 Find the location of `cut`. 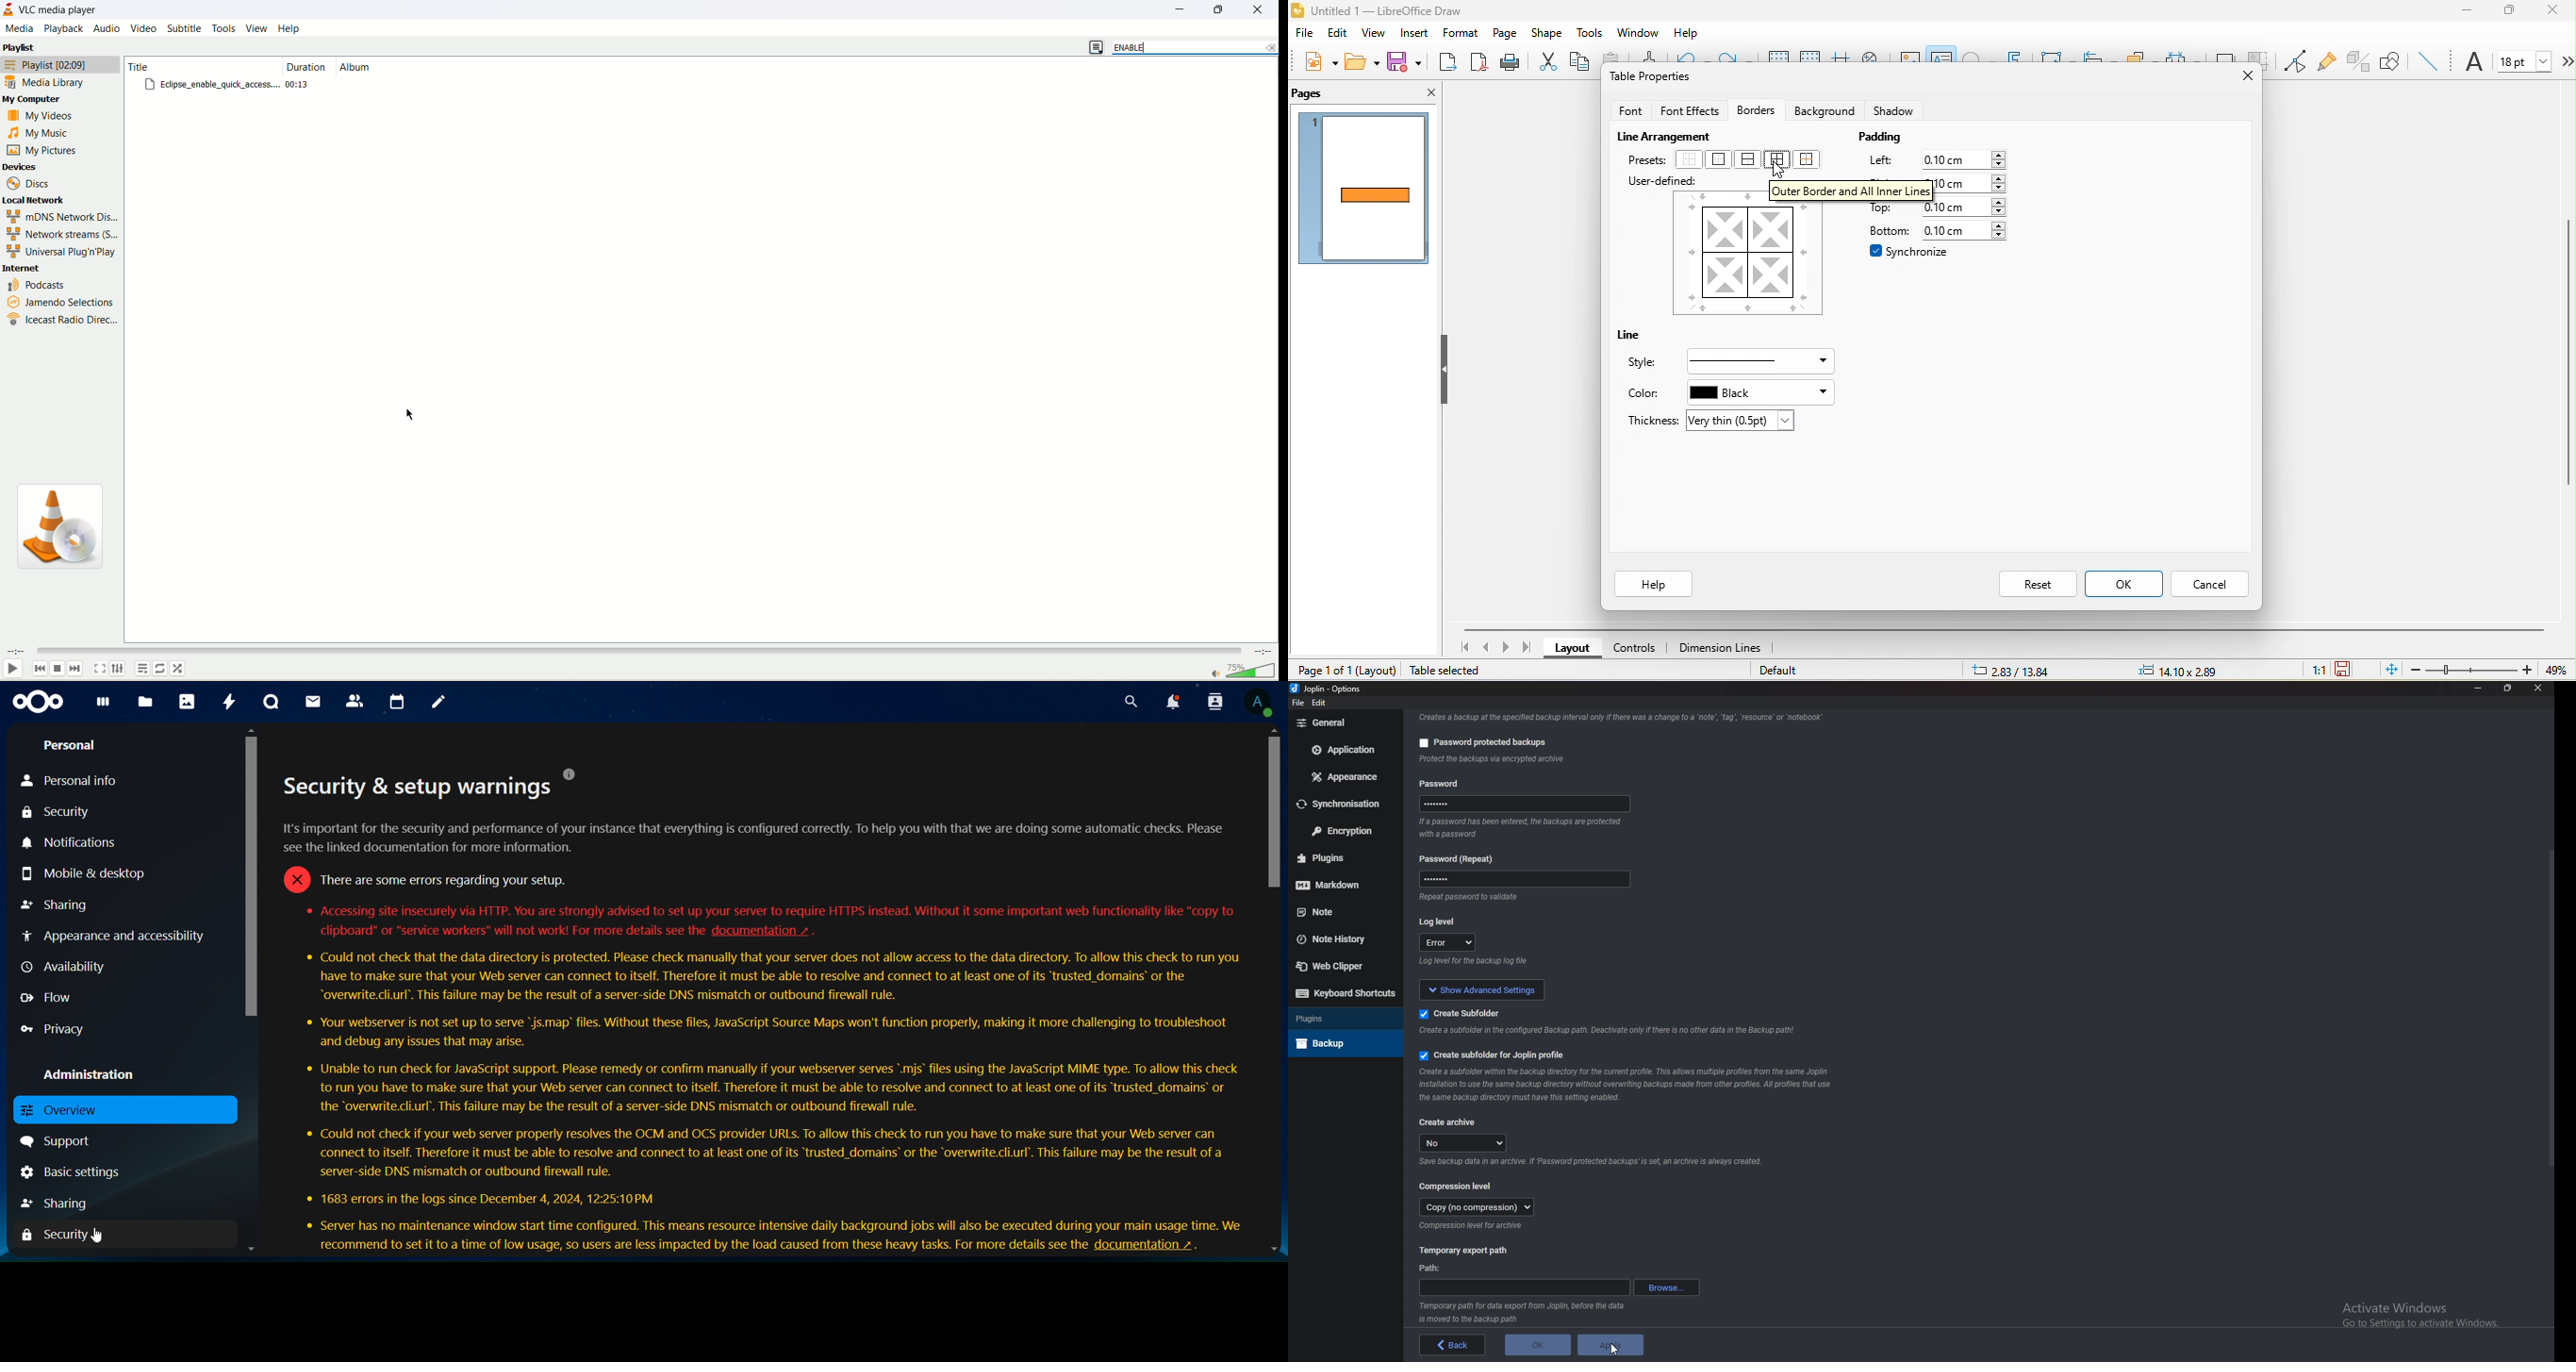

cut is located at coordinates (1544, 61).